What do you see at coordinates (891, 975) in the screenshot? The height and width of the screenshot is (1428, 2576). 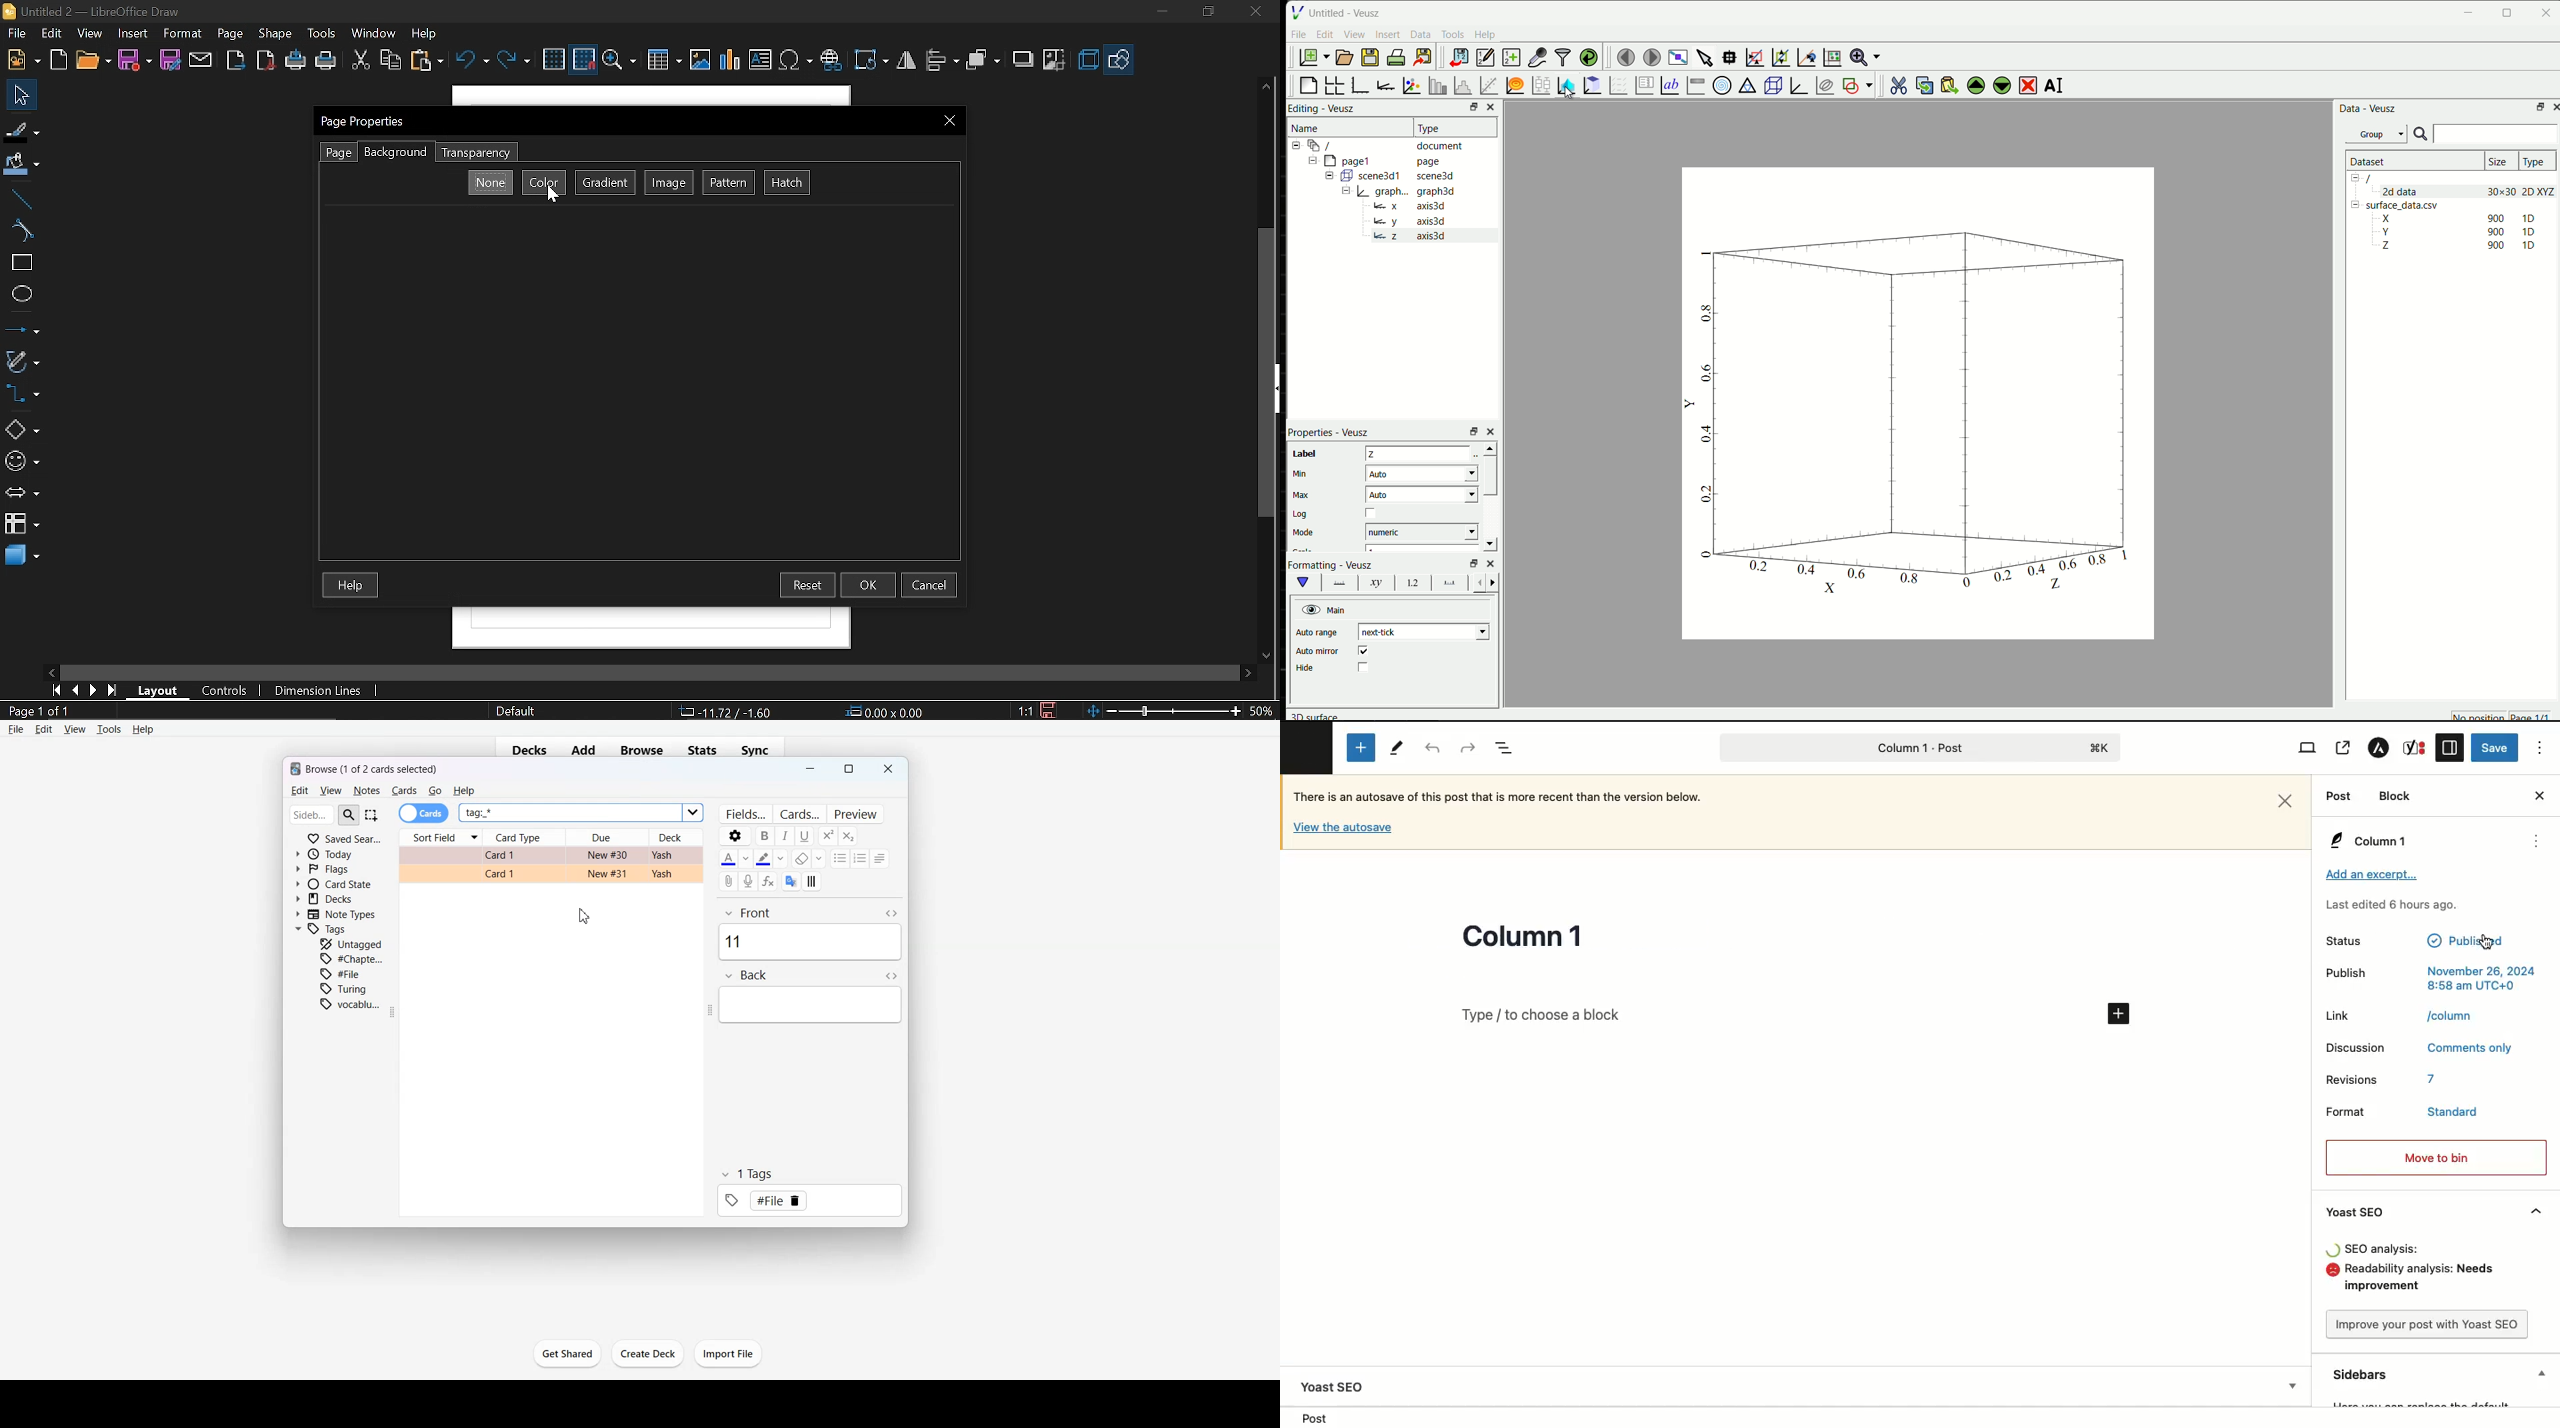 I see `Toggle HTML Editor` at bounding box center [891, 975].